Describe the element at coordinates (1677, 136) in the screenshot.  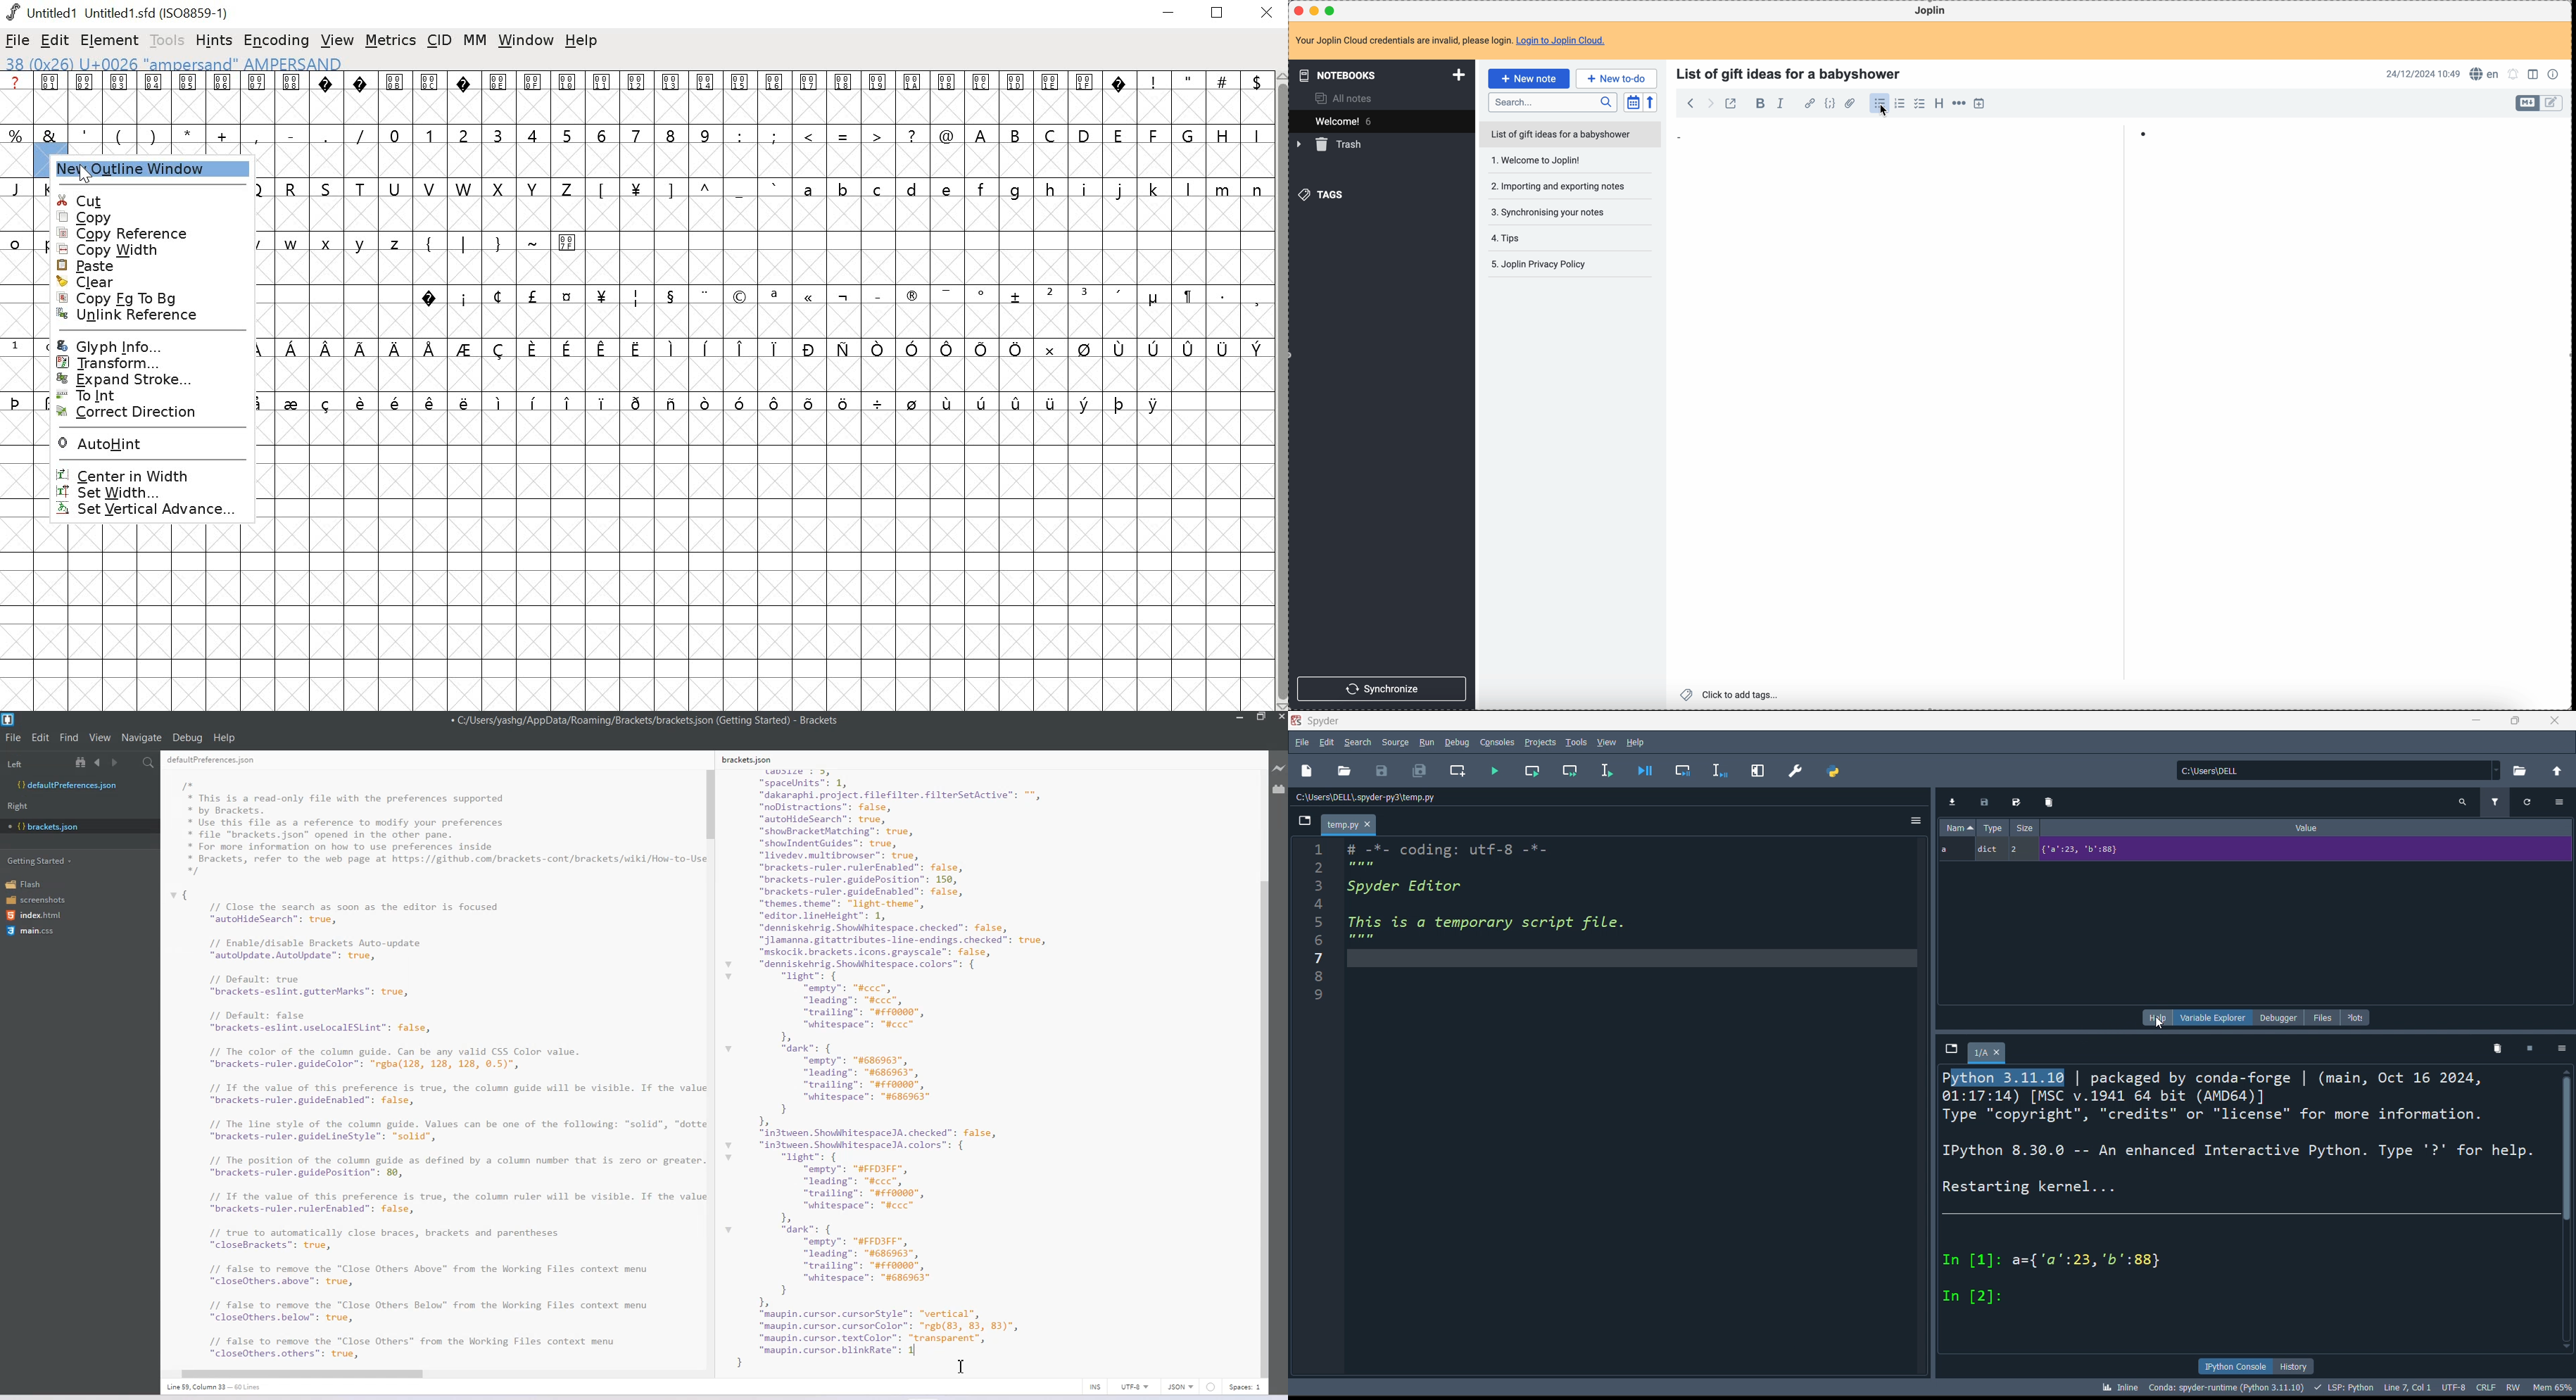
I see `bullet point` at that location.